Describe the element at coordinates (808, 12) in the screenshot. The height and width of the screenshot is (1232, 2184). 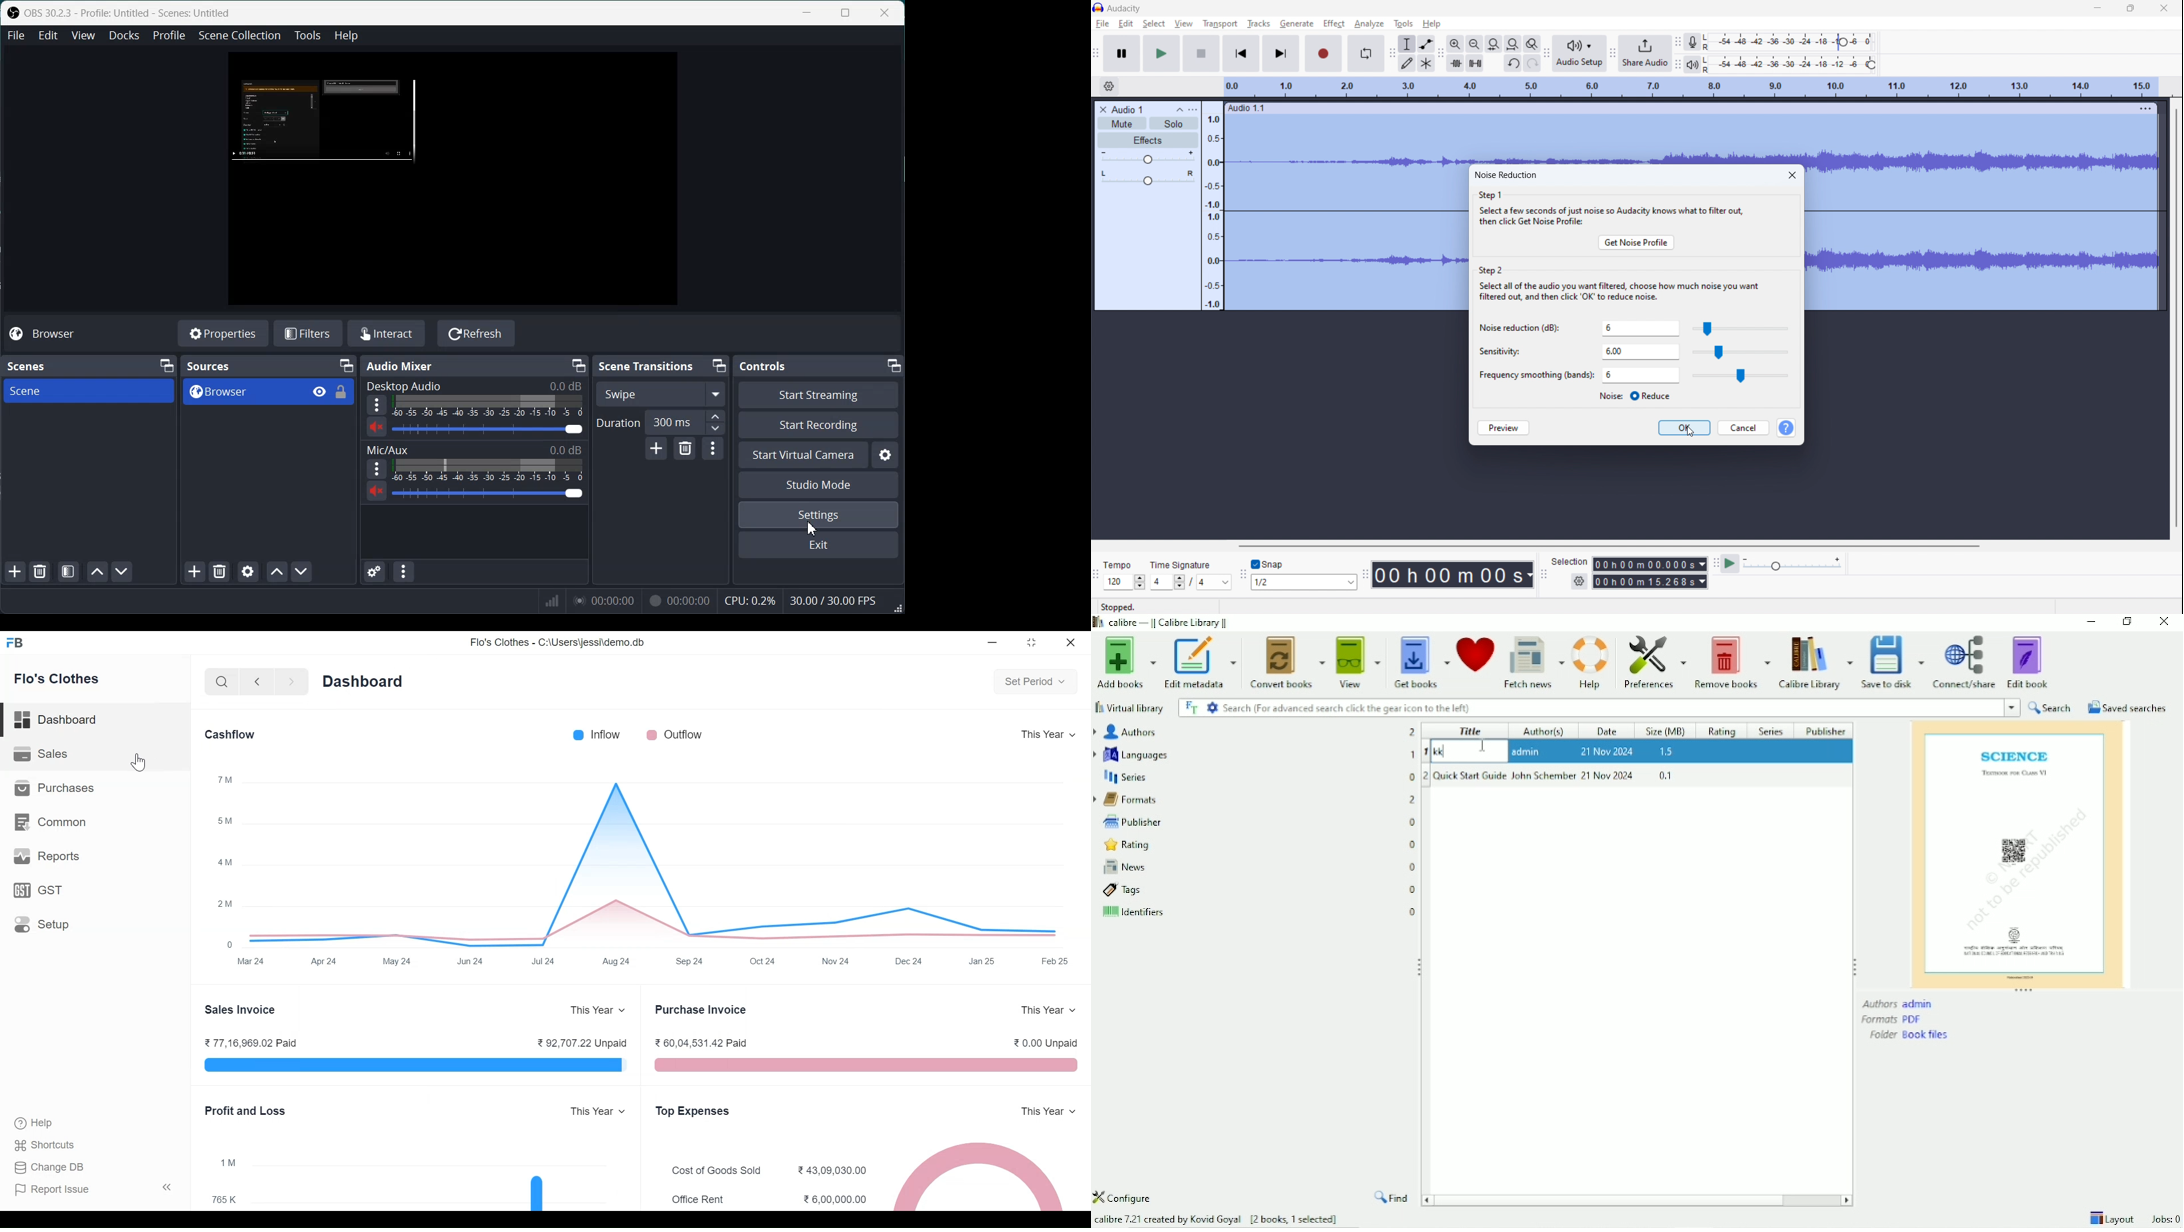
I see `Minimize` at that location.